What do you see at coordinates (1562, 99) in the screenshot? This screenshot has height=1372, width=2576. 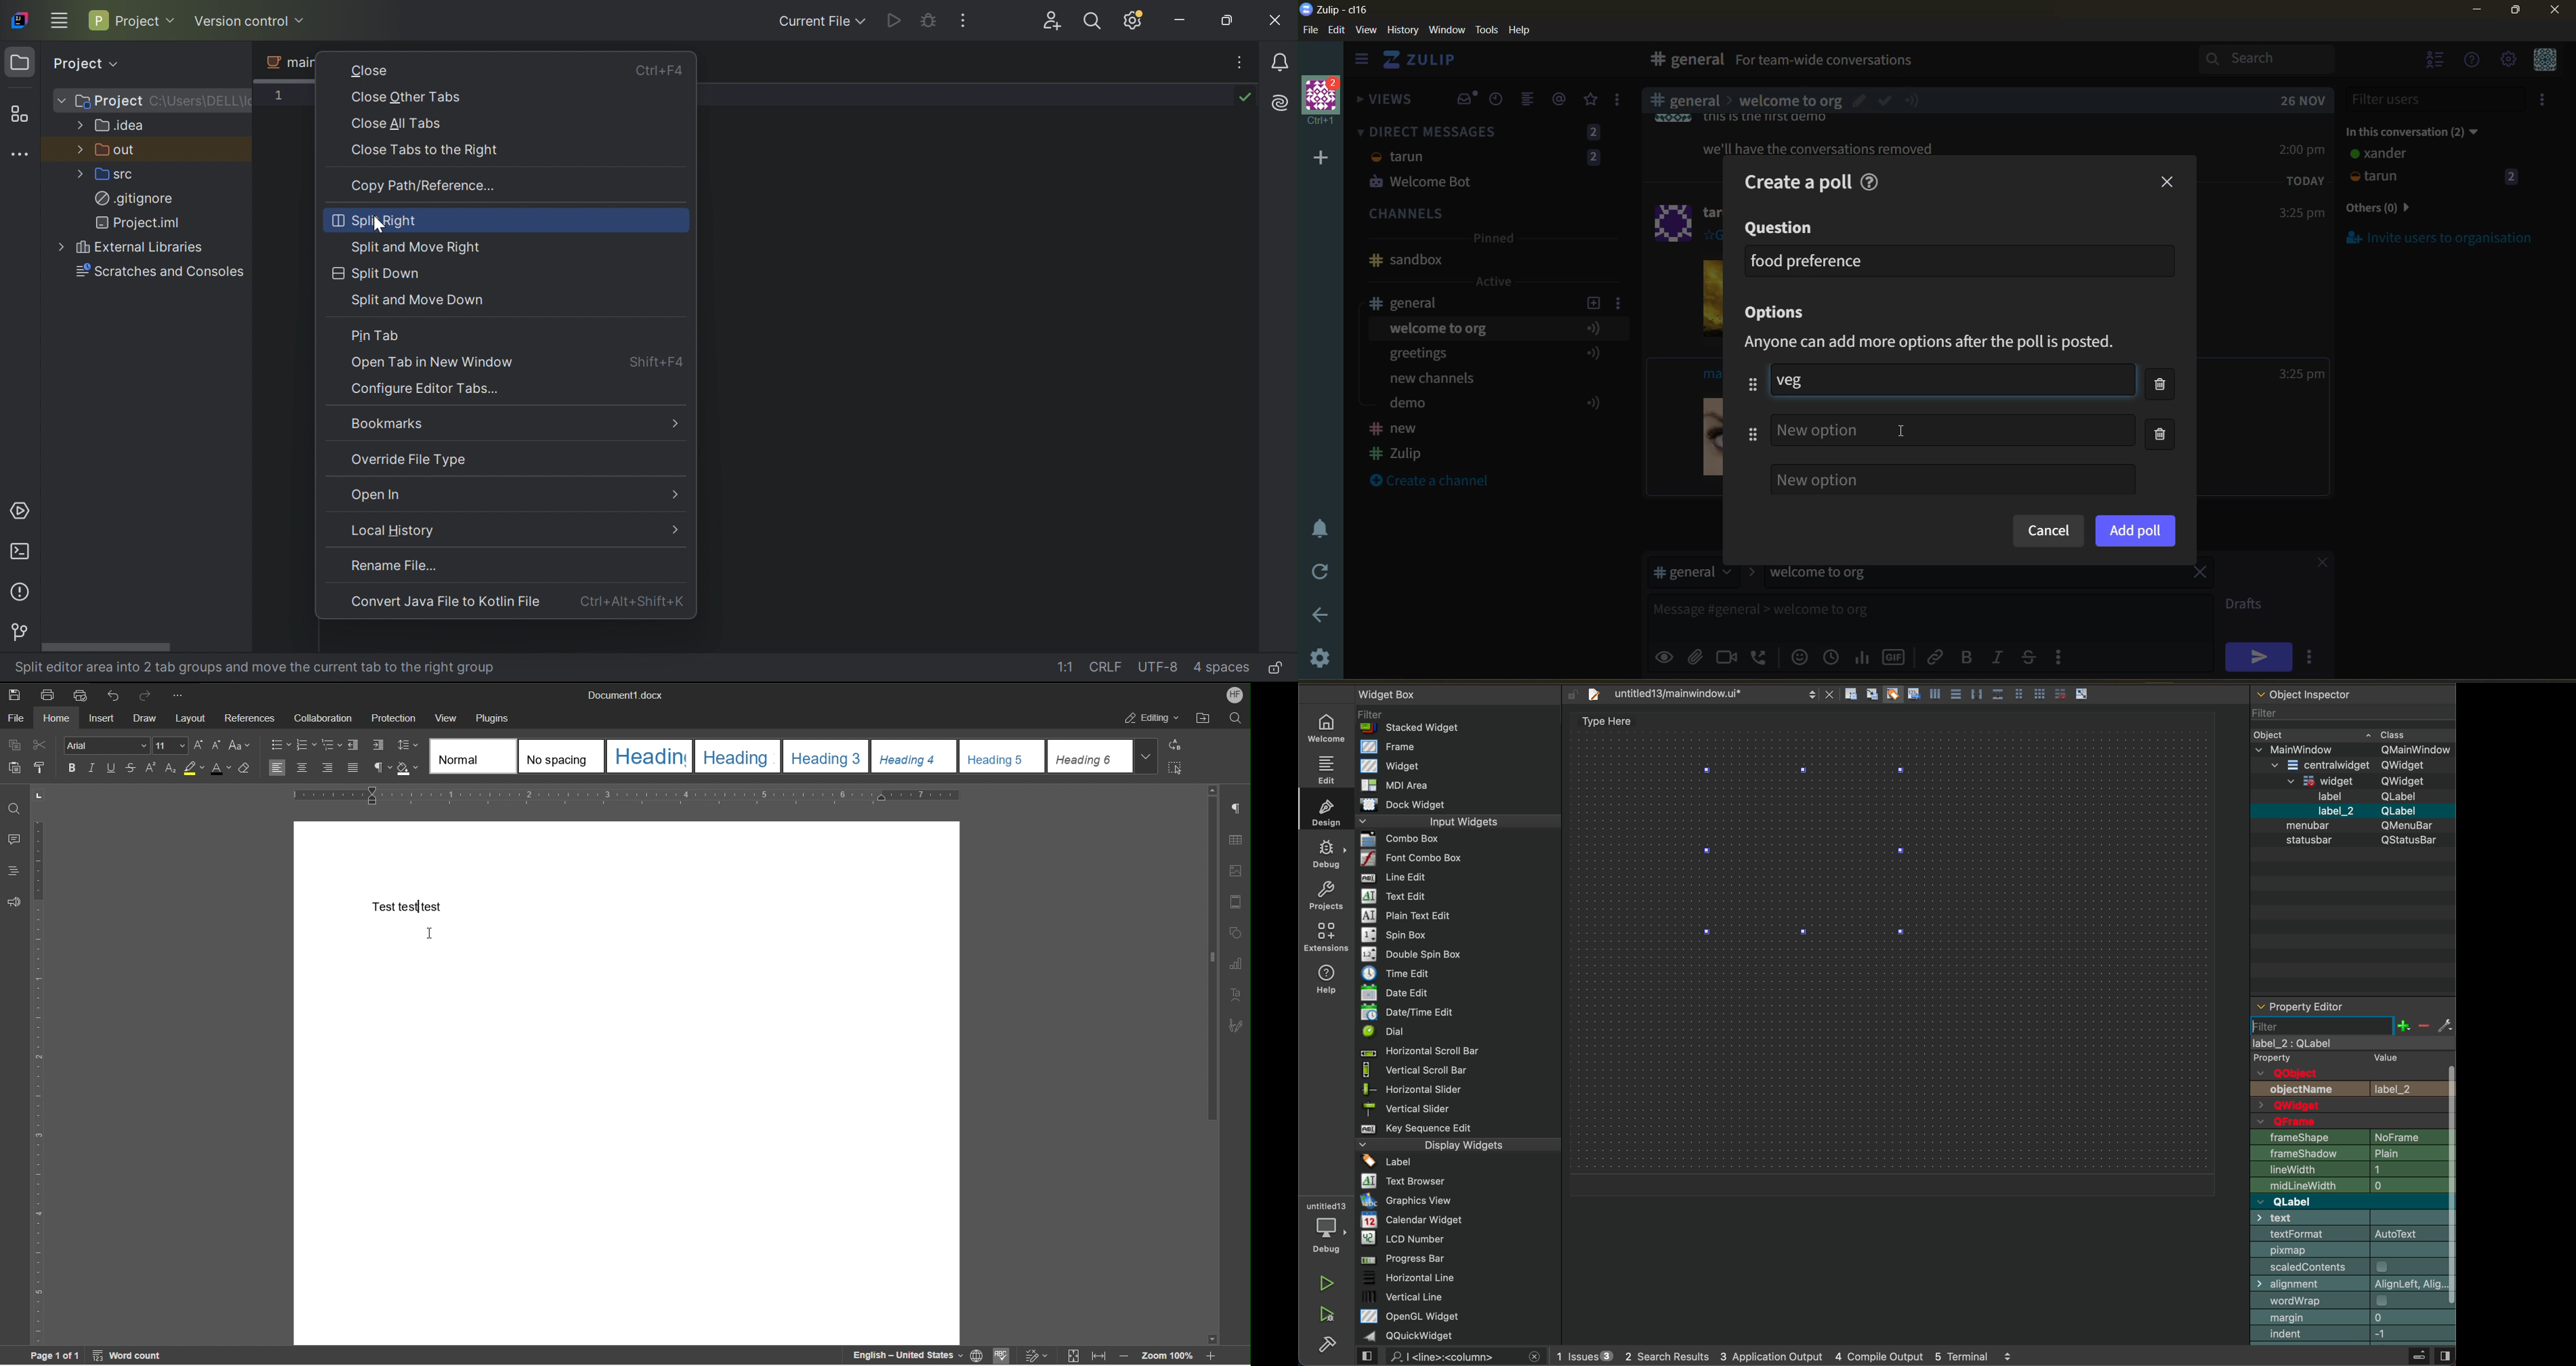 I see `mentions` at bounding box center [1562, 99].